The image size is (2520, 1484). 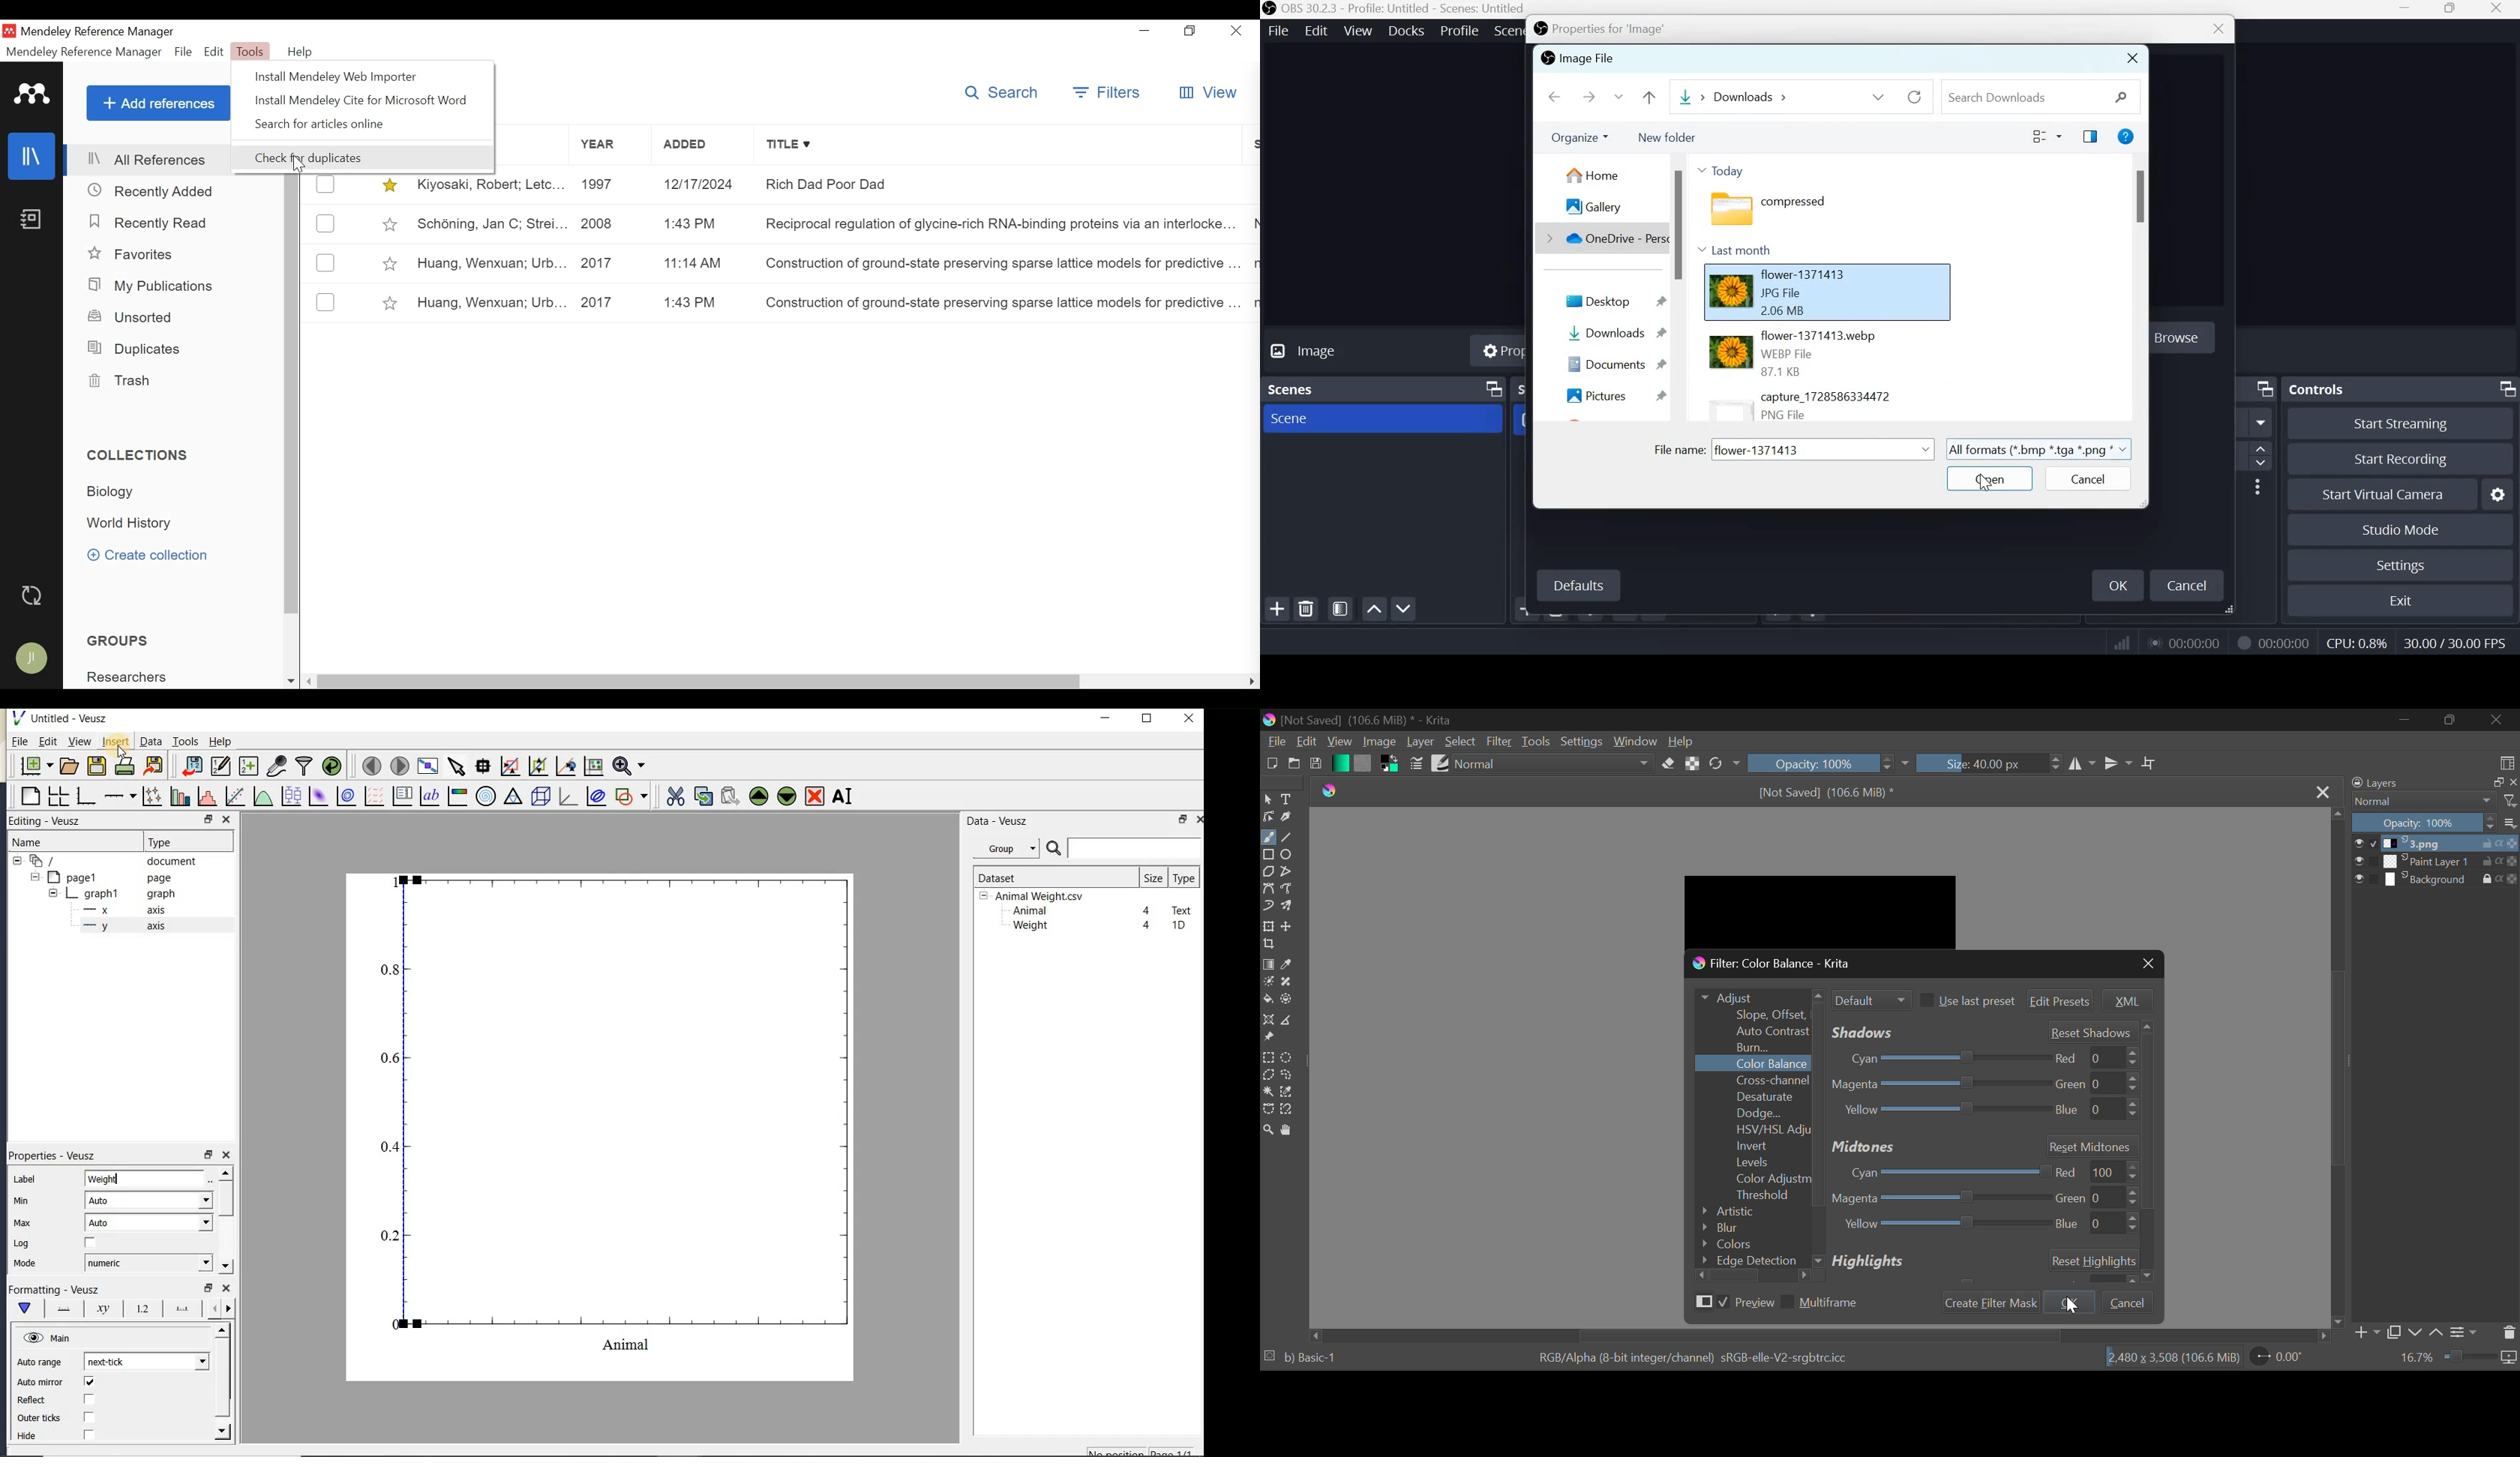 What do you see at coordinates (787, 796) in the screenshot?
I see `move the selected widget down` at bounding box center [787, 796].